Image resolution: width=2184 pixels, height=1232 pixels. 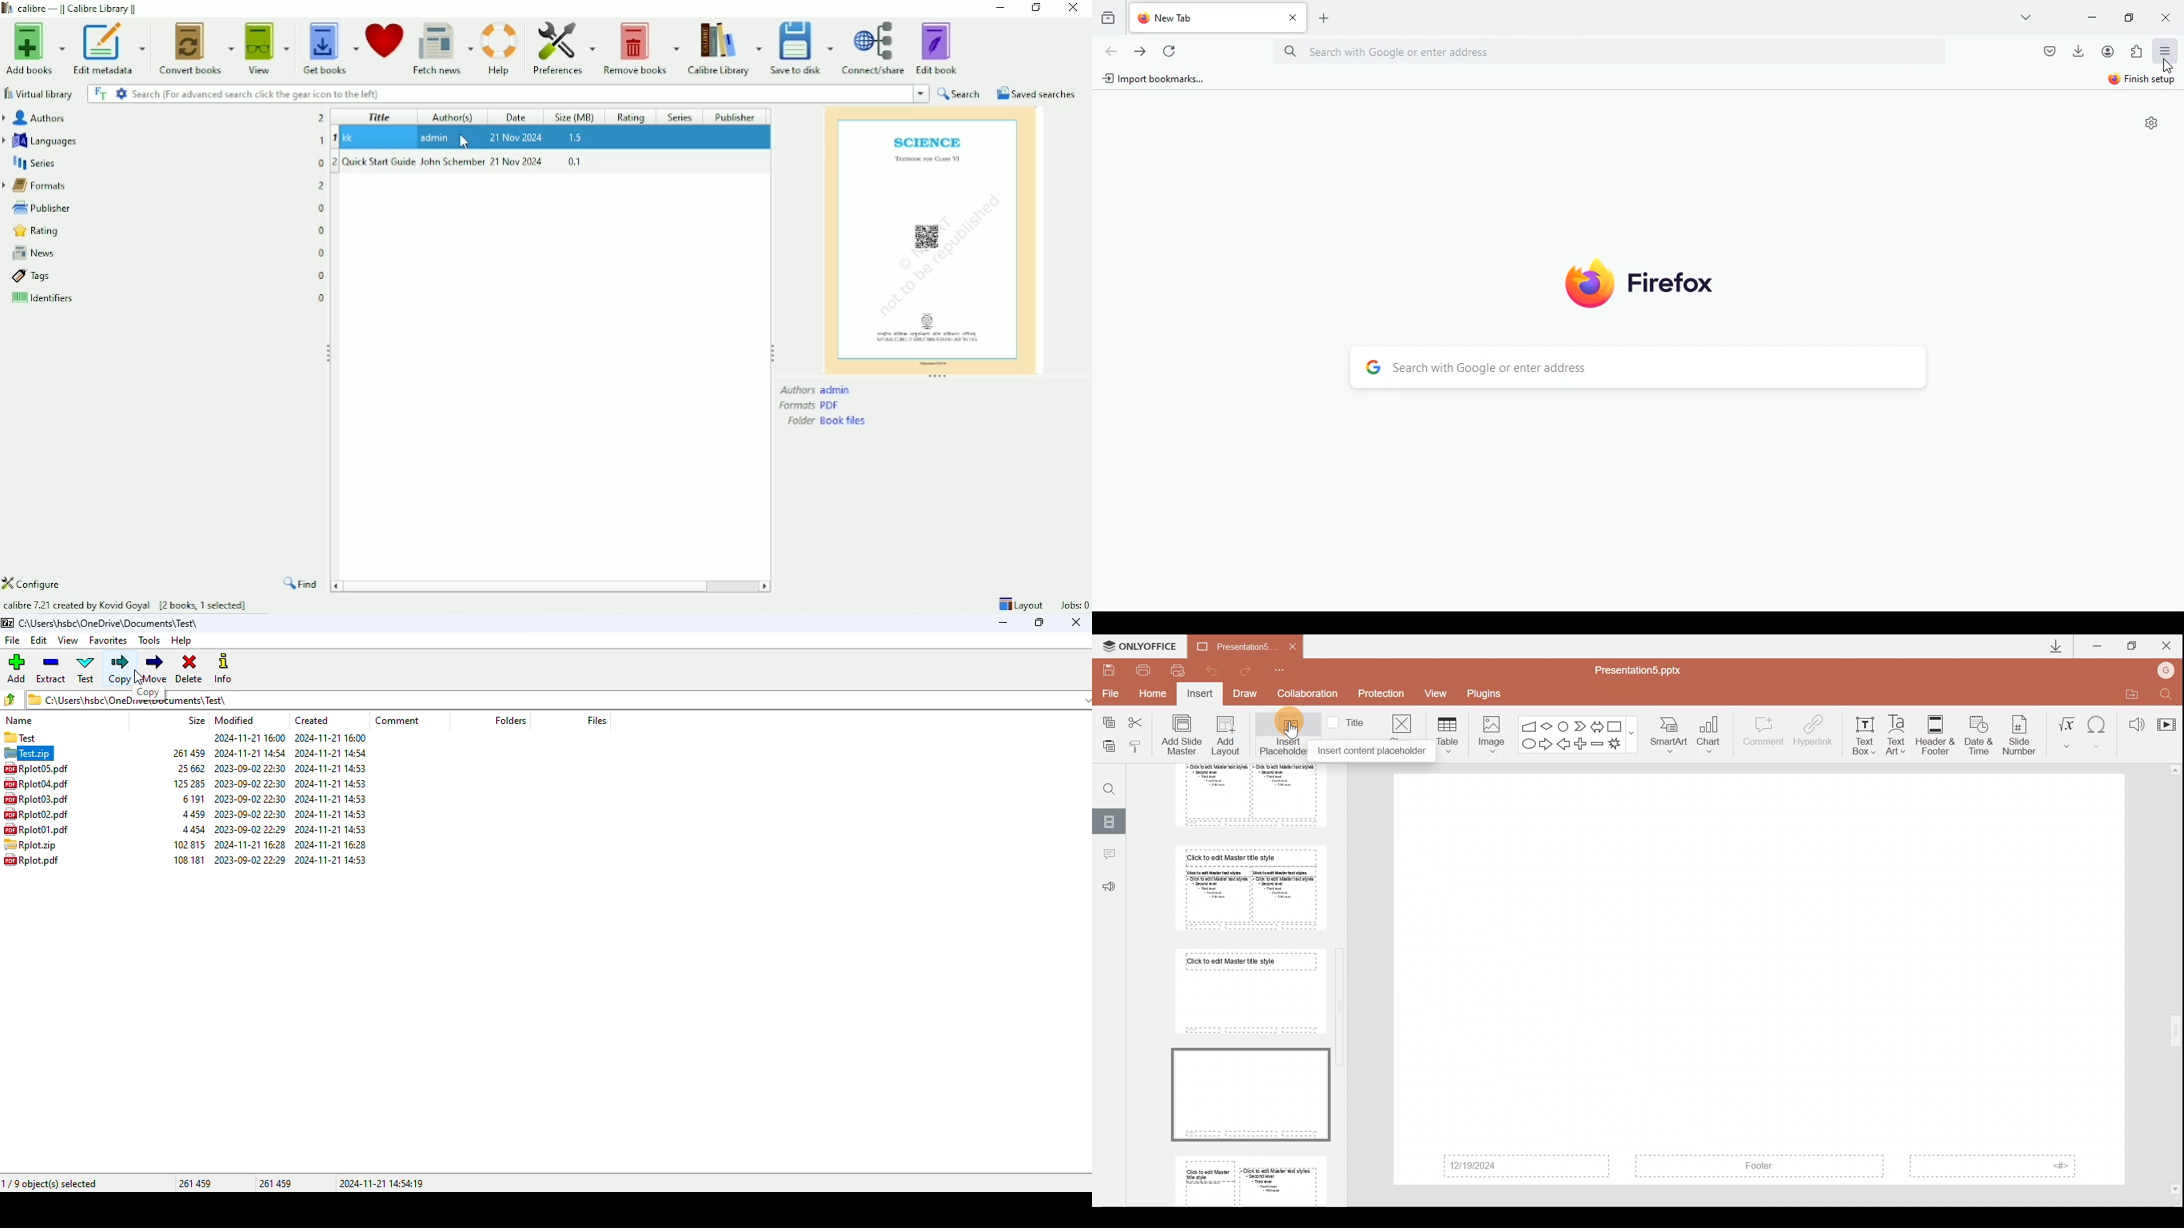 What do you see at coordinates (1036, 8) in the screenshot?
I see `Restore down` at bounding box center [1036, 8].